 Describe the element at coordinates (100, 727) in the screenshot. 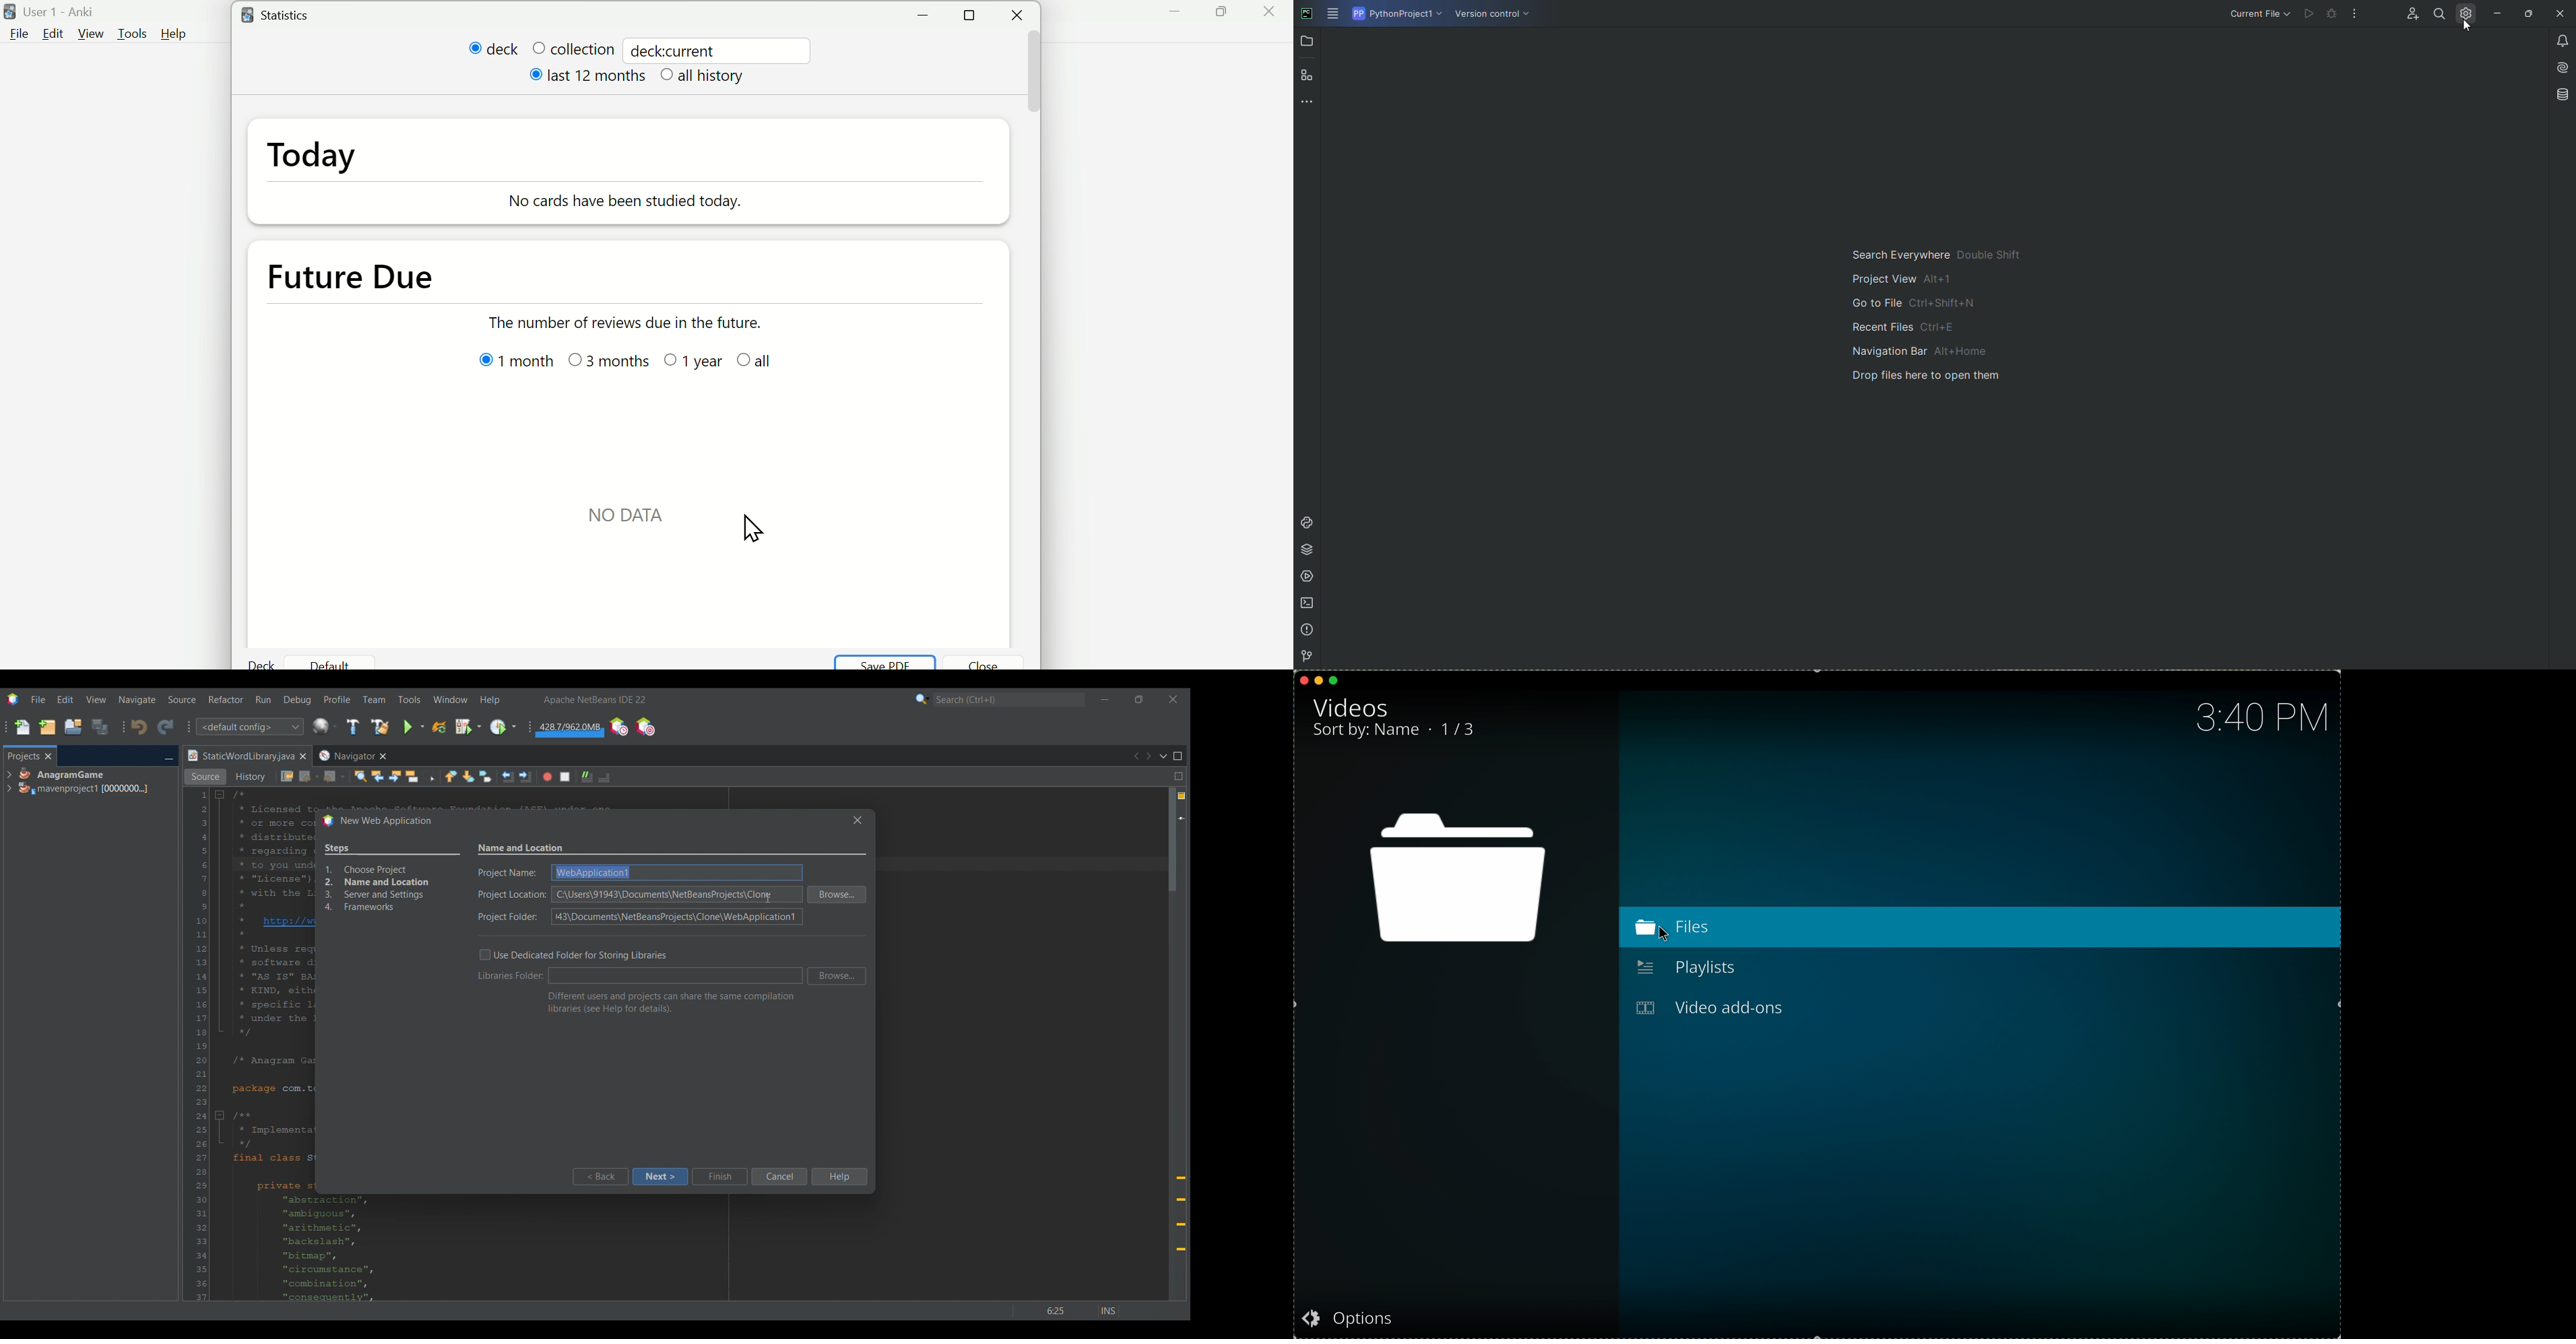

I see `Save all` at that location.